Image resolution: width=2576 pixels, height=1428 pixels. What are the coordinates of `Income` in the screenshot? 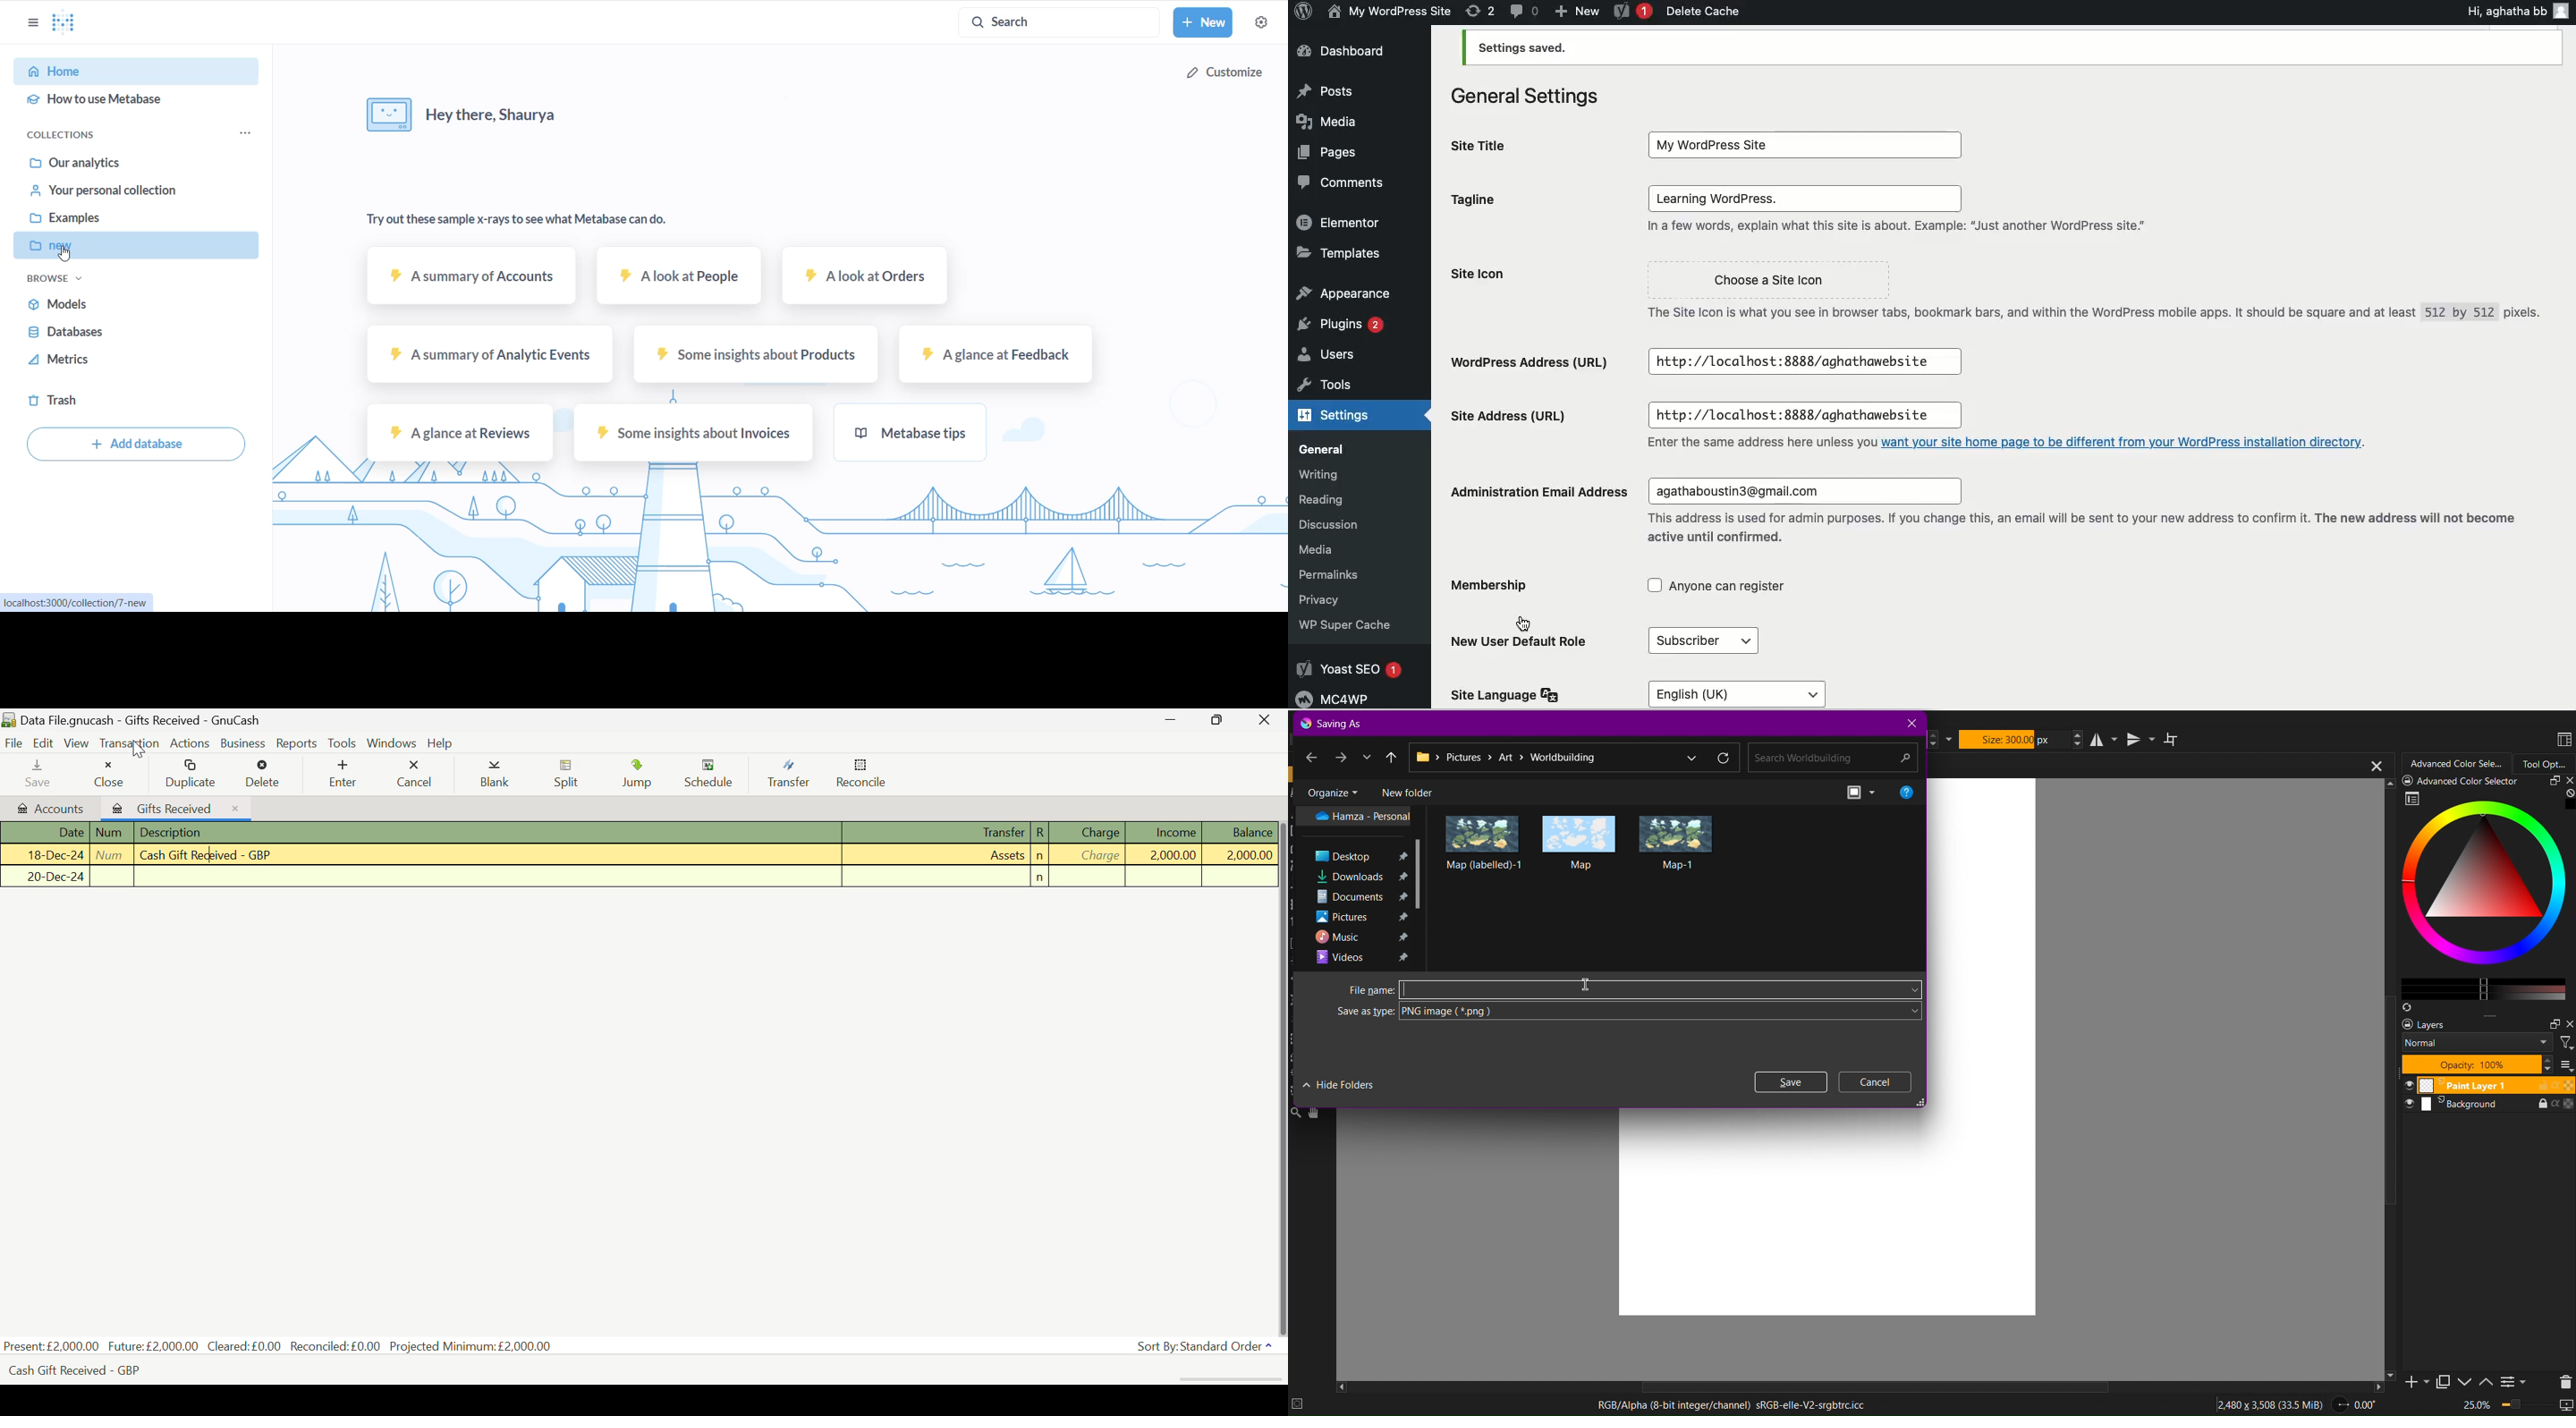 It's located at (1166, 855).